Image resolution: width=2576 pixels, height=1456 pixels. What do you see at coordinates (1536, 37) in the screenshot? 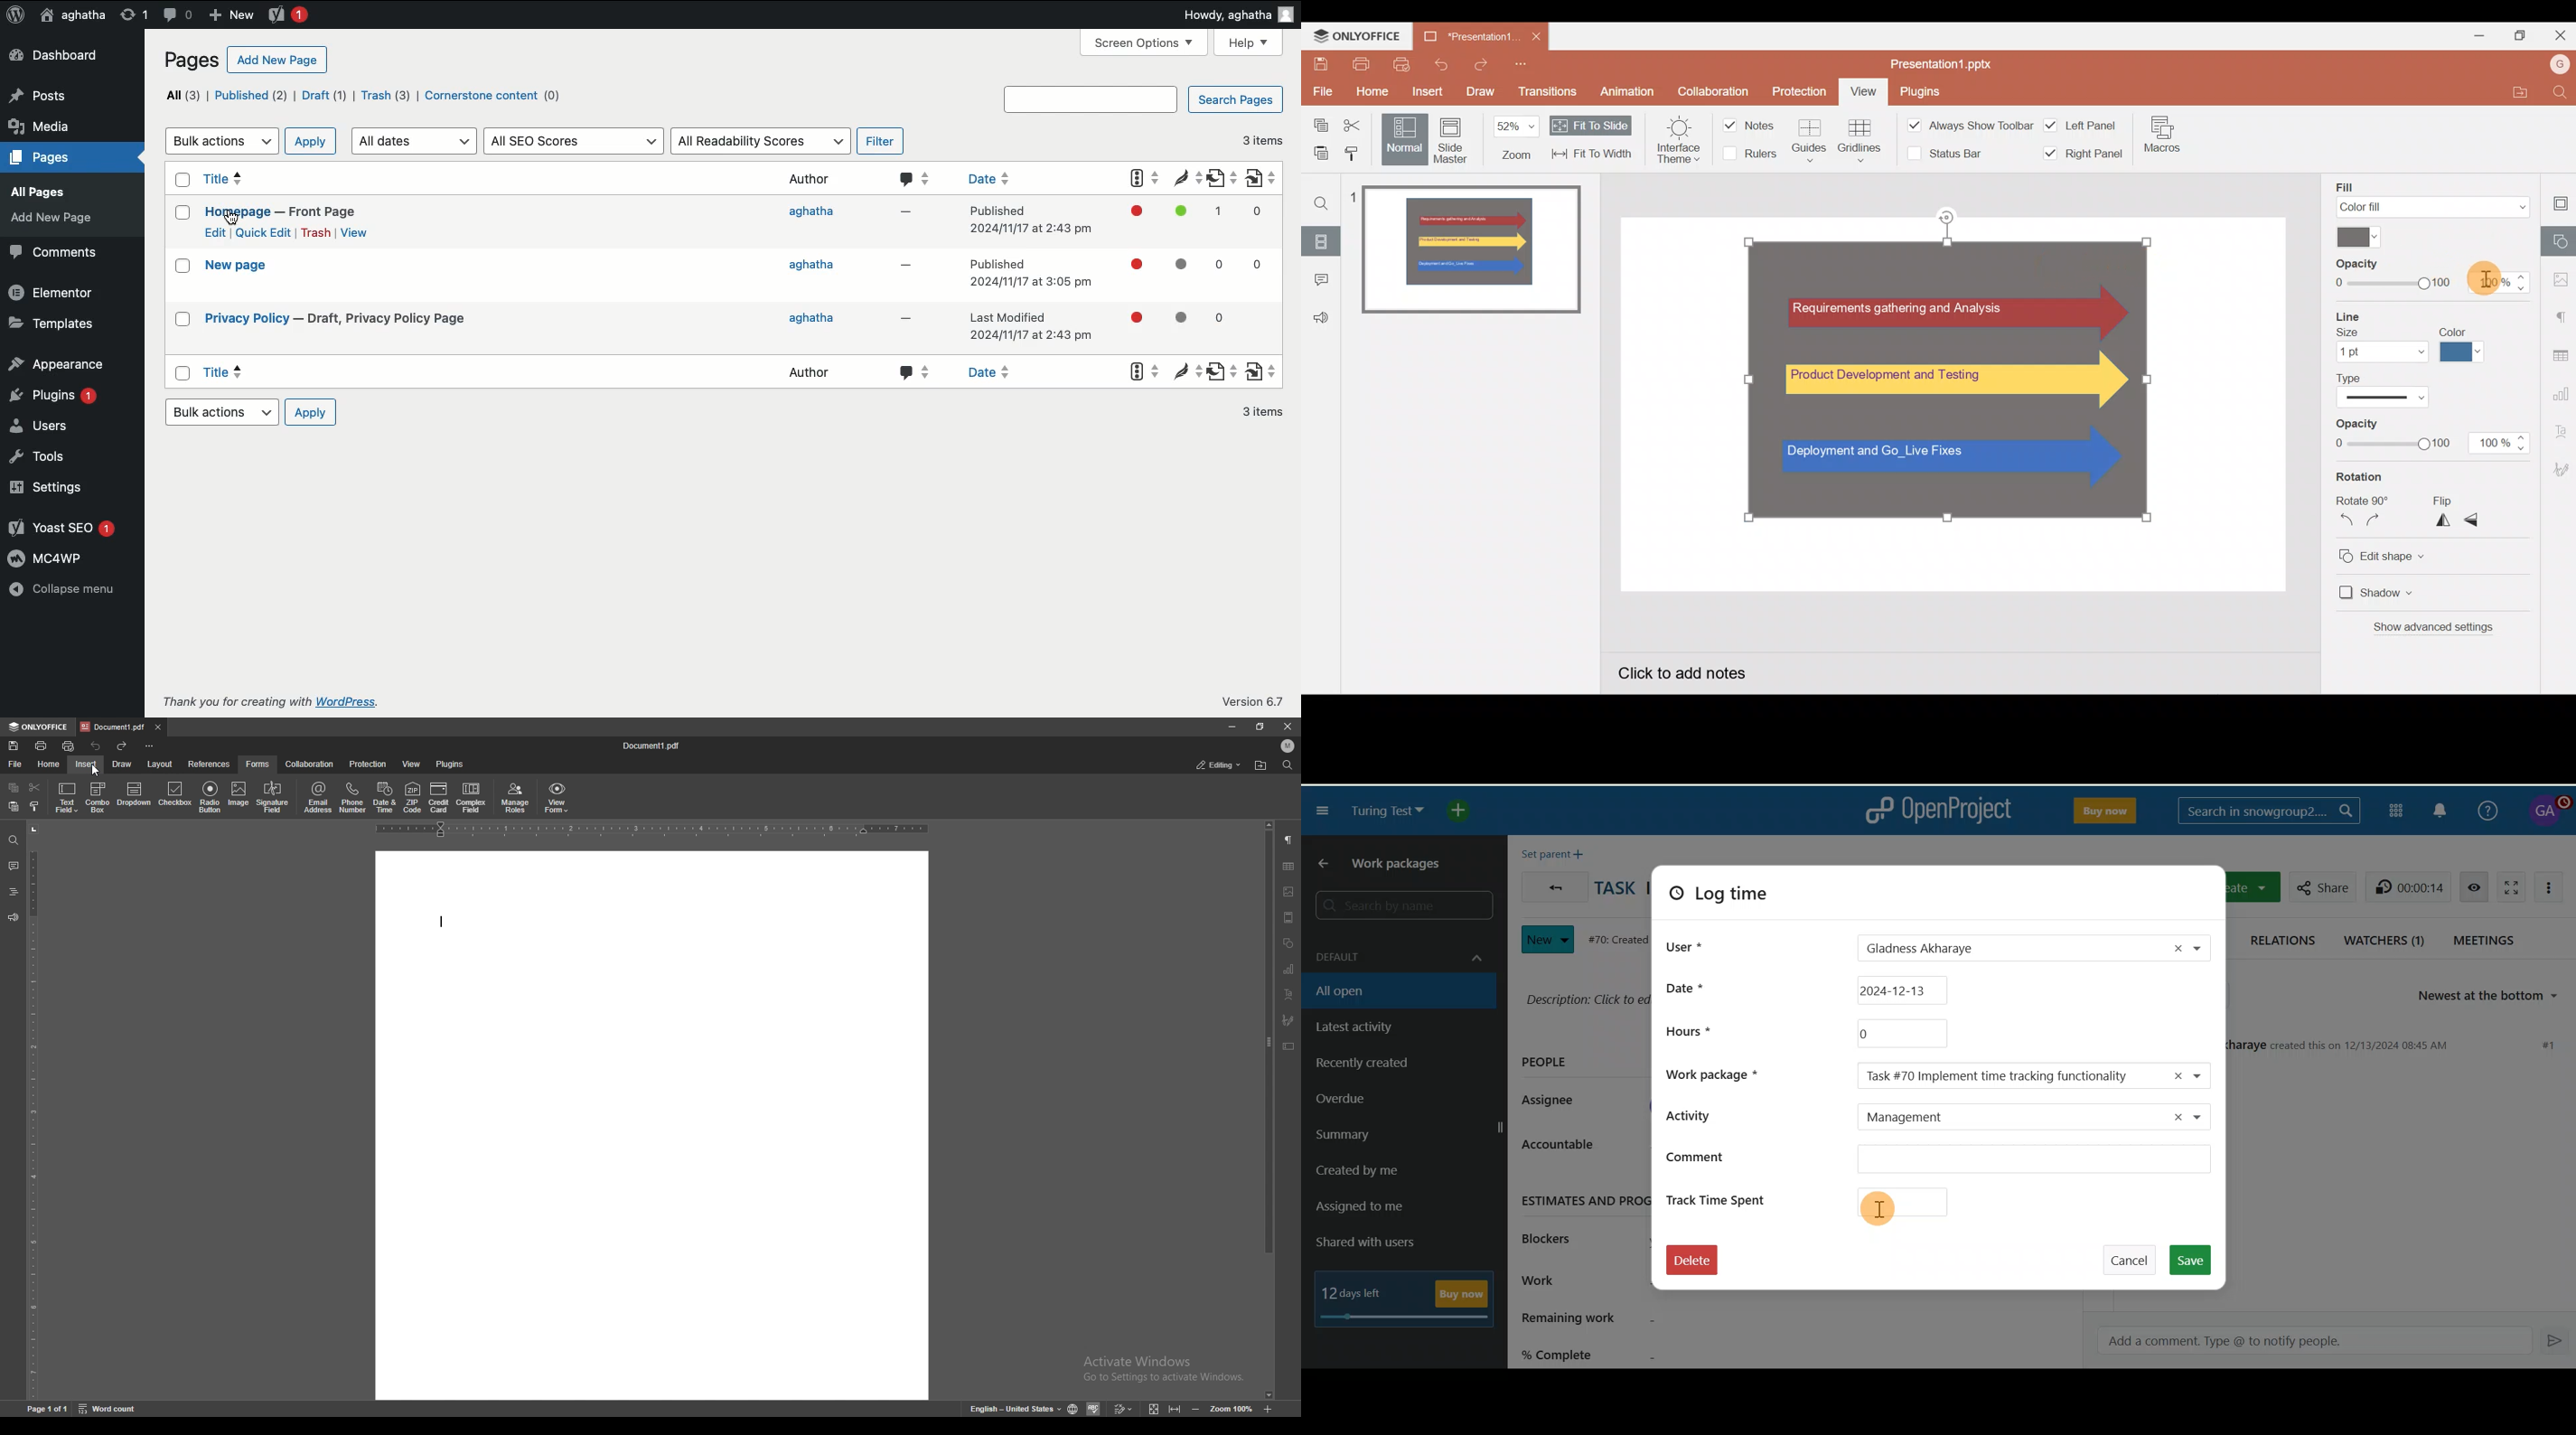
I see `Close` at bounding box center [1536, 37].